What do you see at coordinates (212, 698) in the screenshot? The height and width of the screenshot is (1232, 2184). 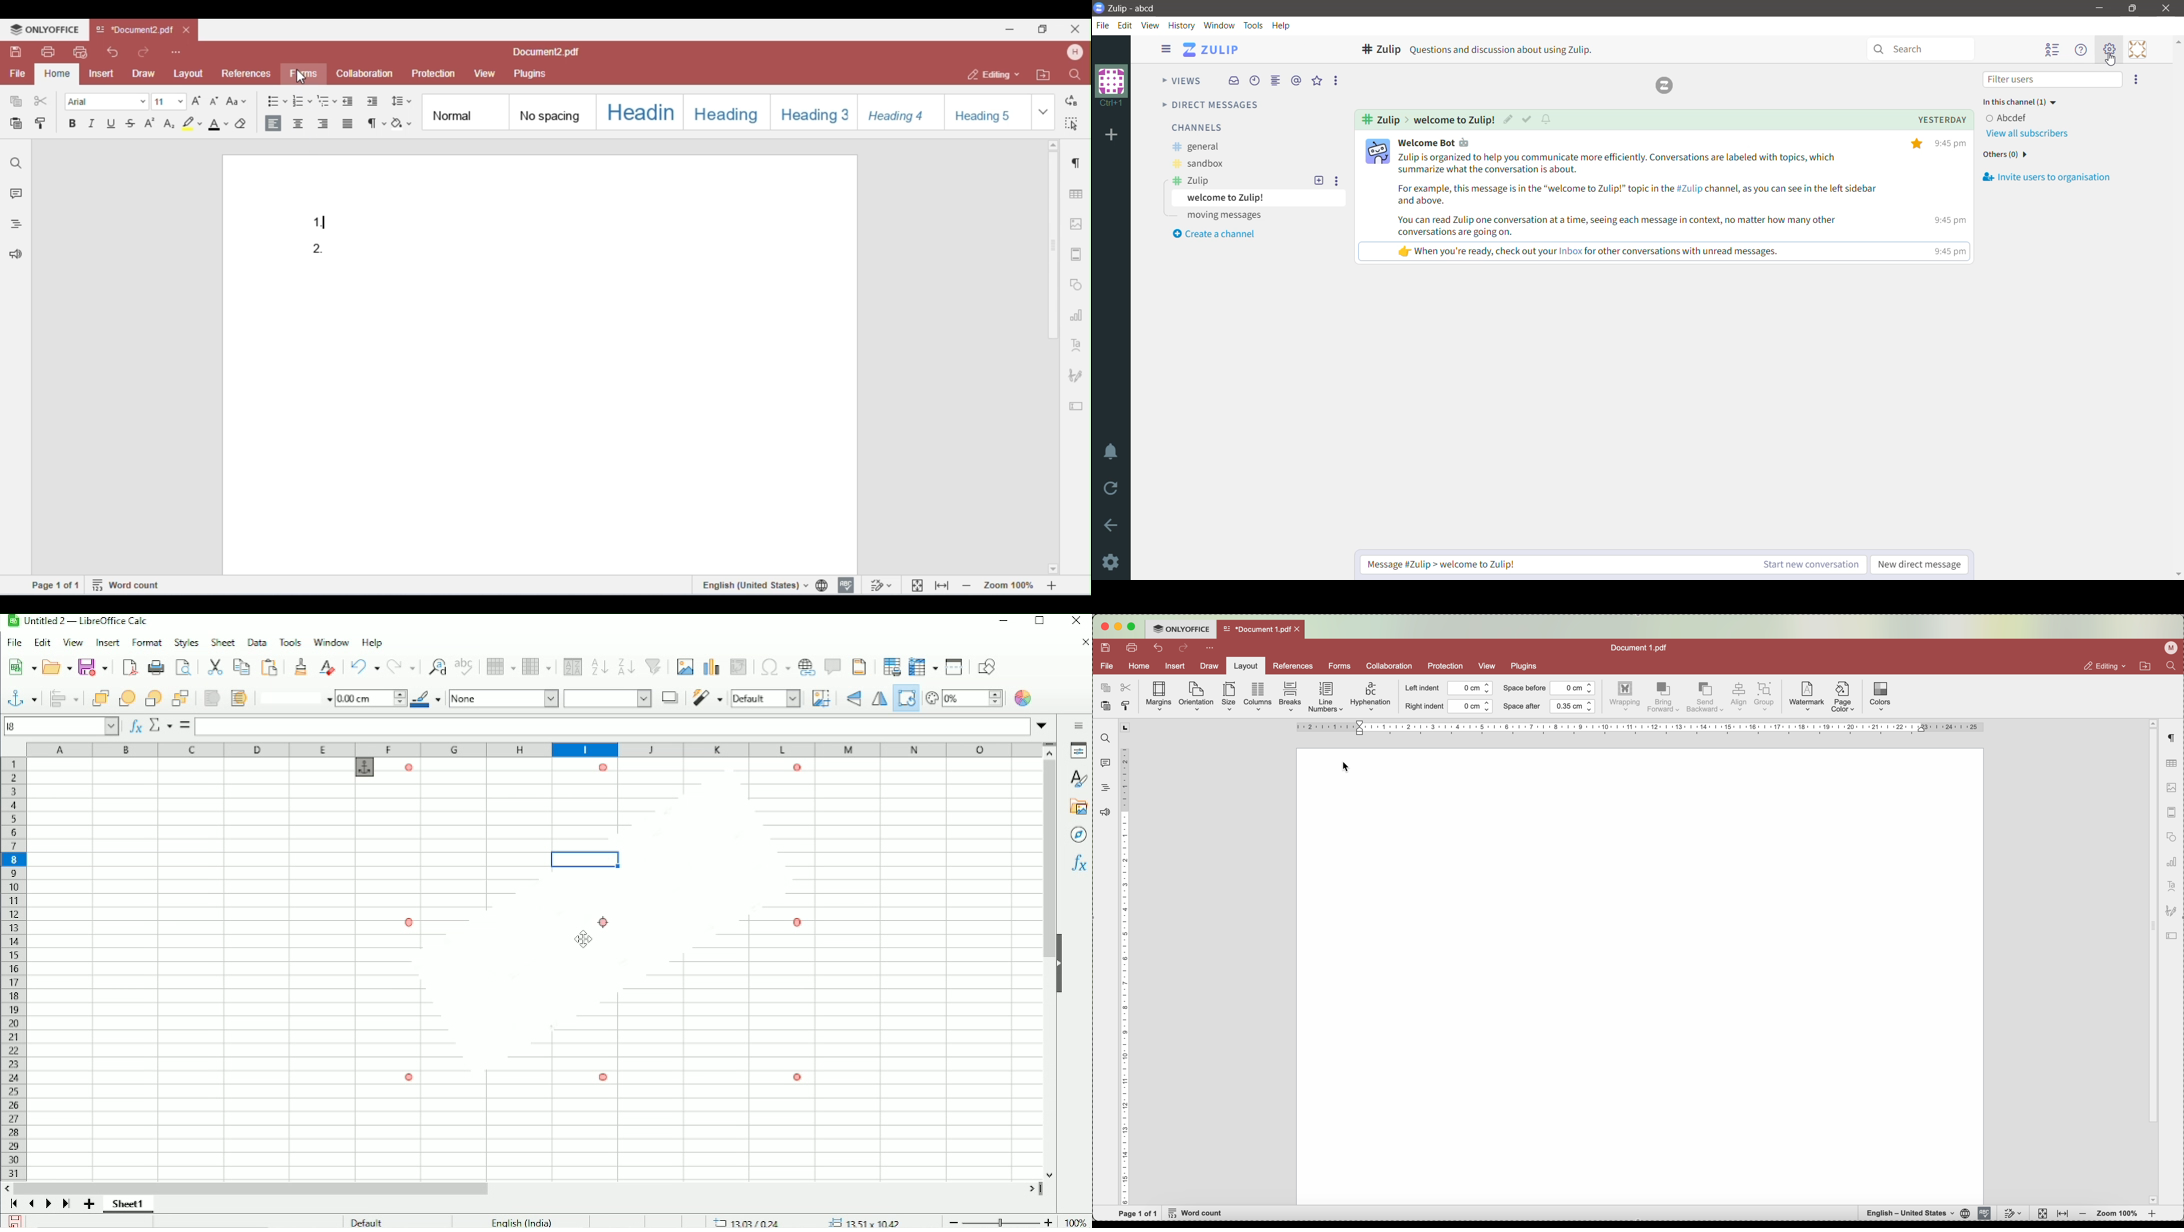 I see `To foreground` at bounding box center [212, 698].